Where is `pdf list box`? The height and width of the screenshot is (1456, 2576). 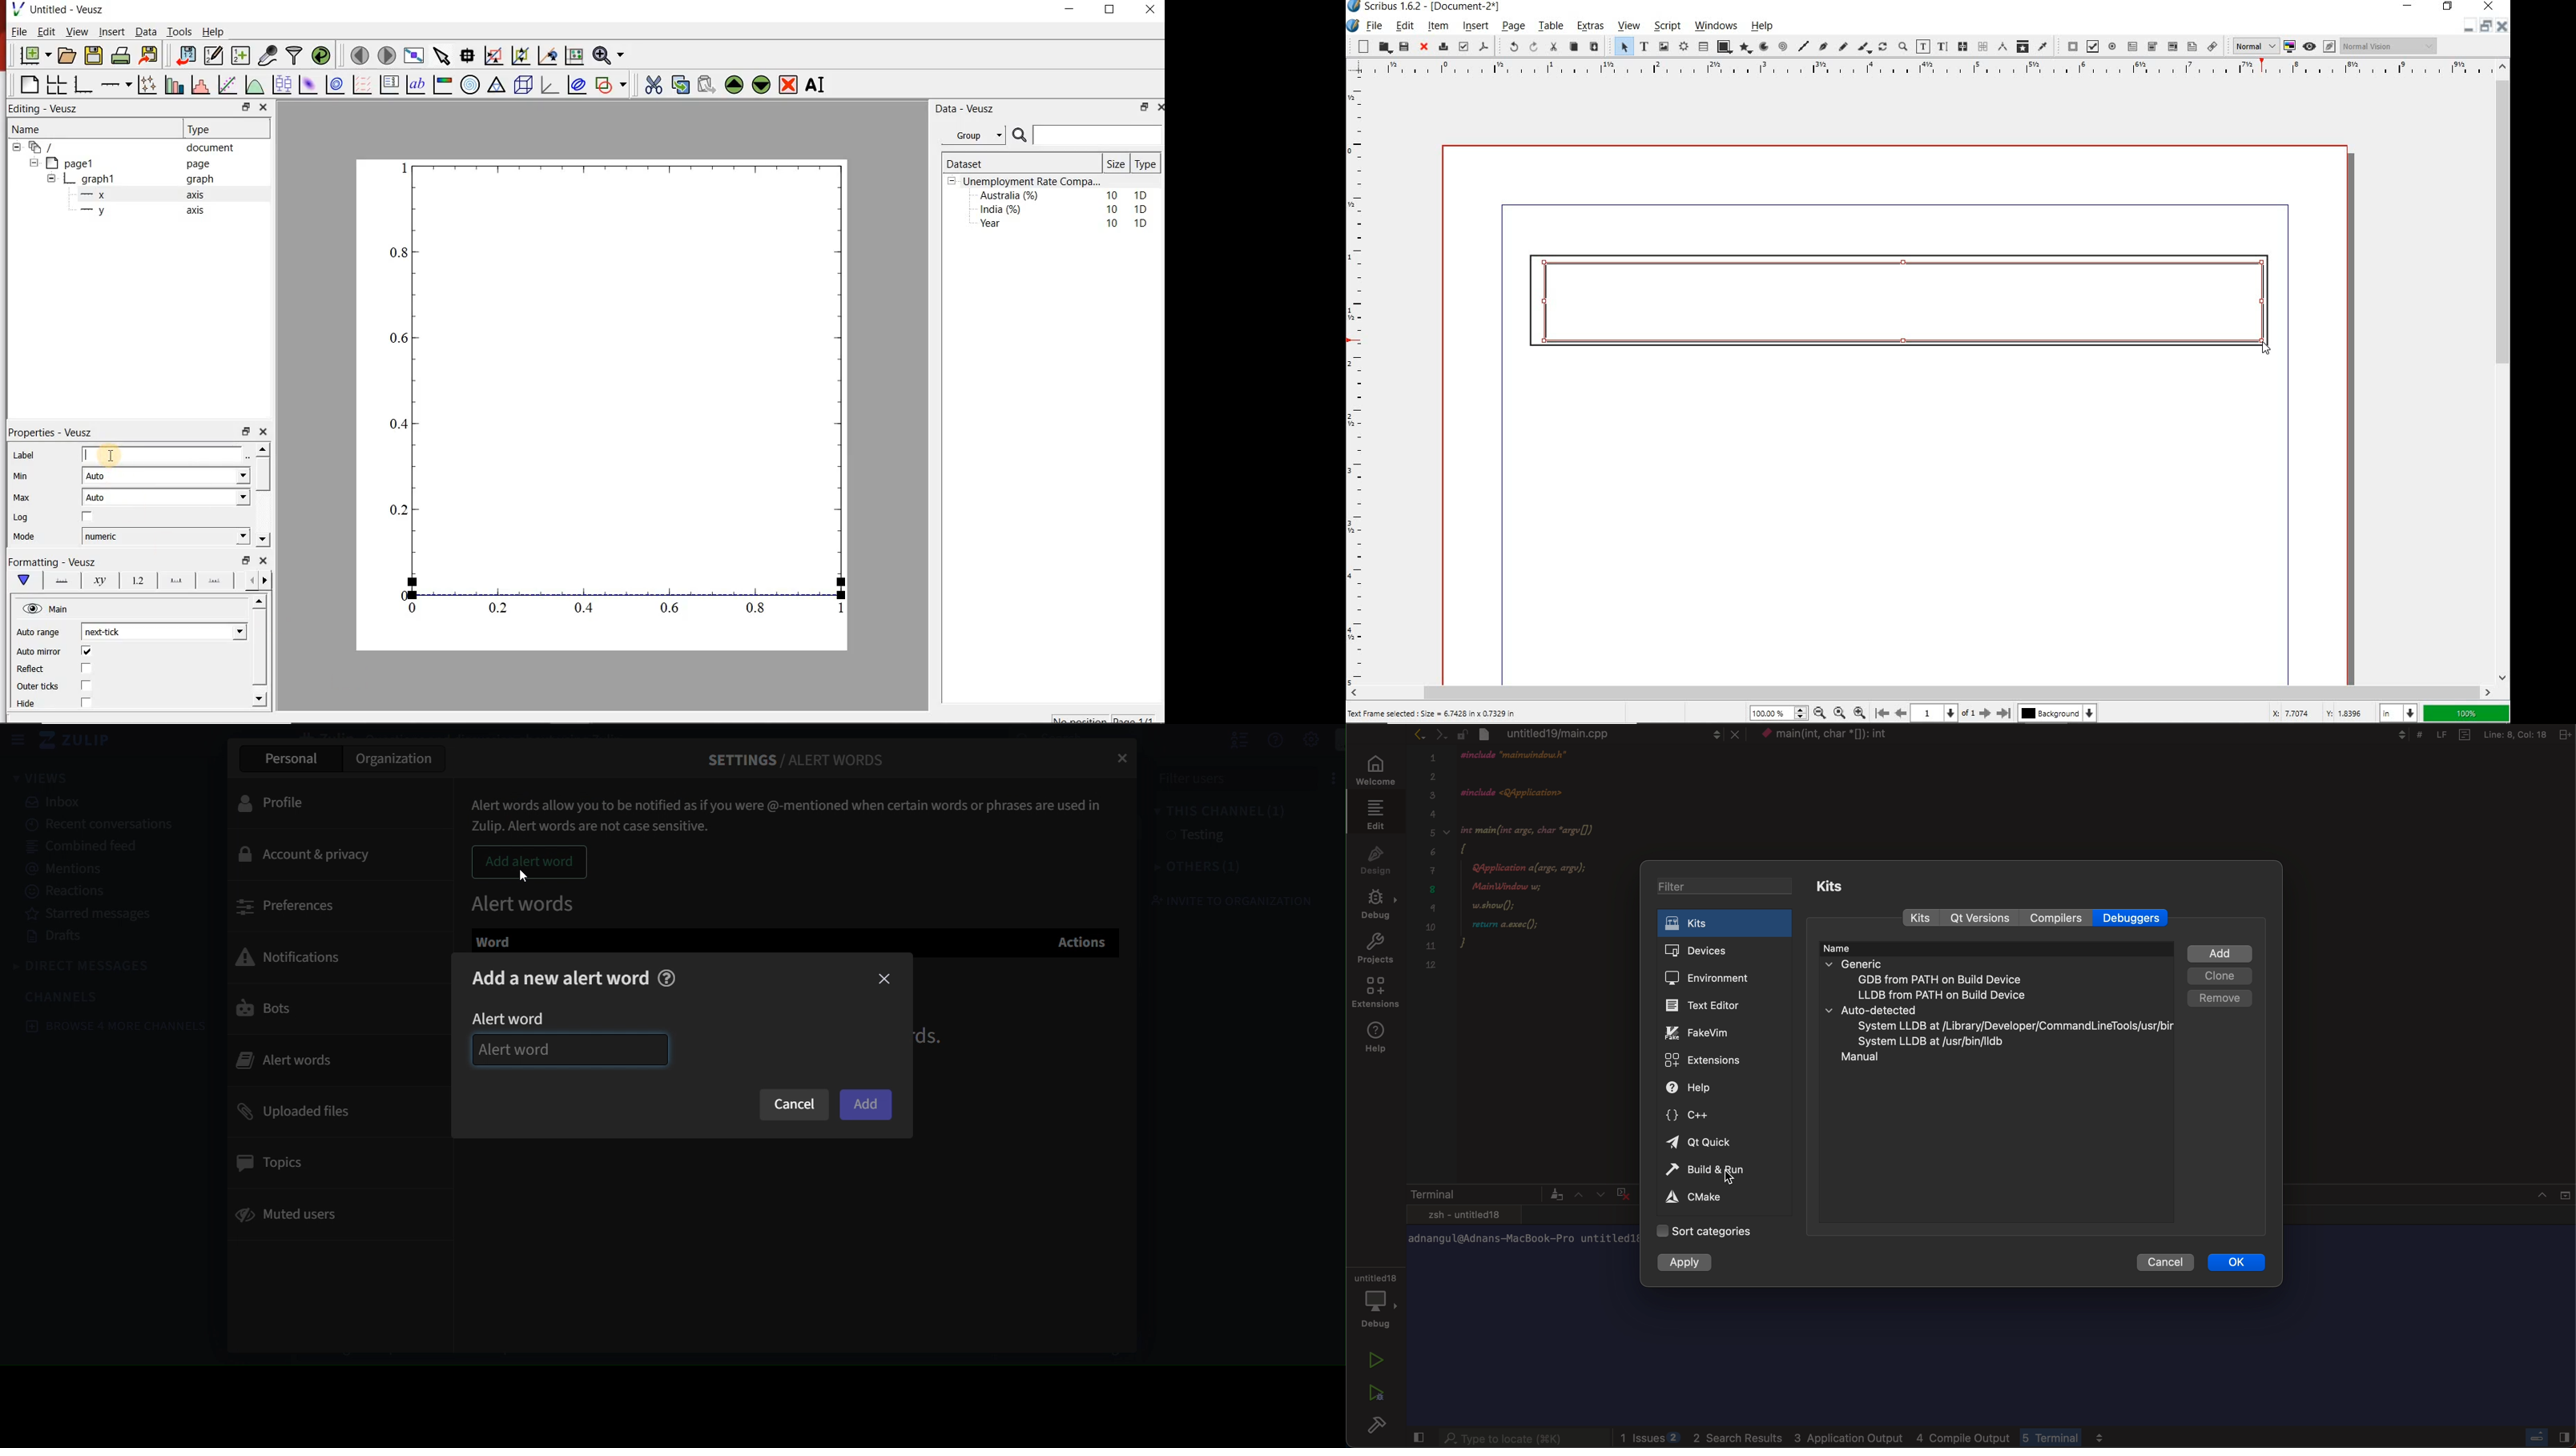 pdf list box is located at coordinates (2191, 46).